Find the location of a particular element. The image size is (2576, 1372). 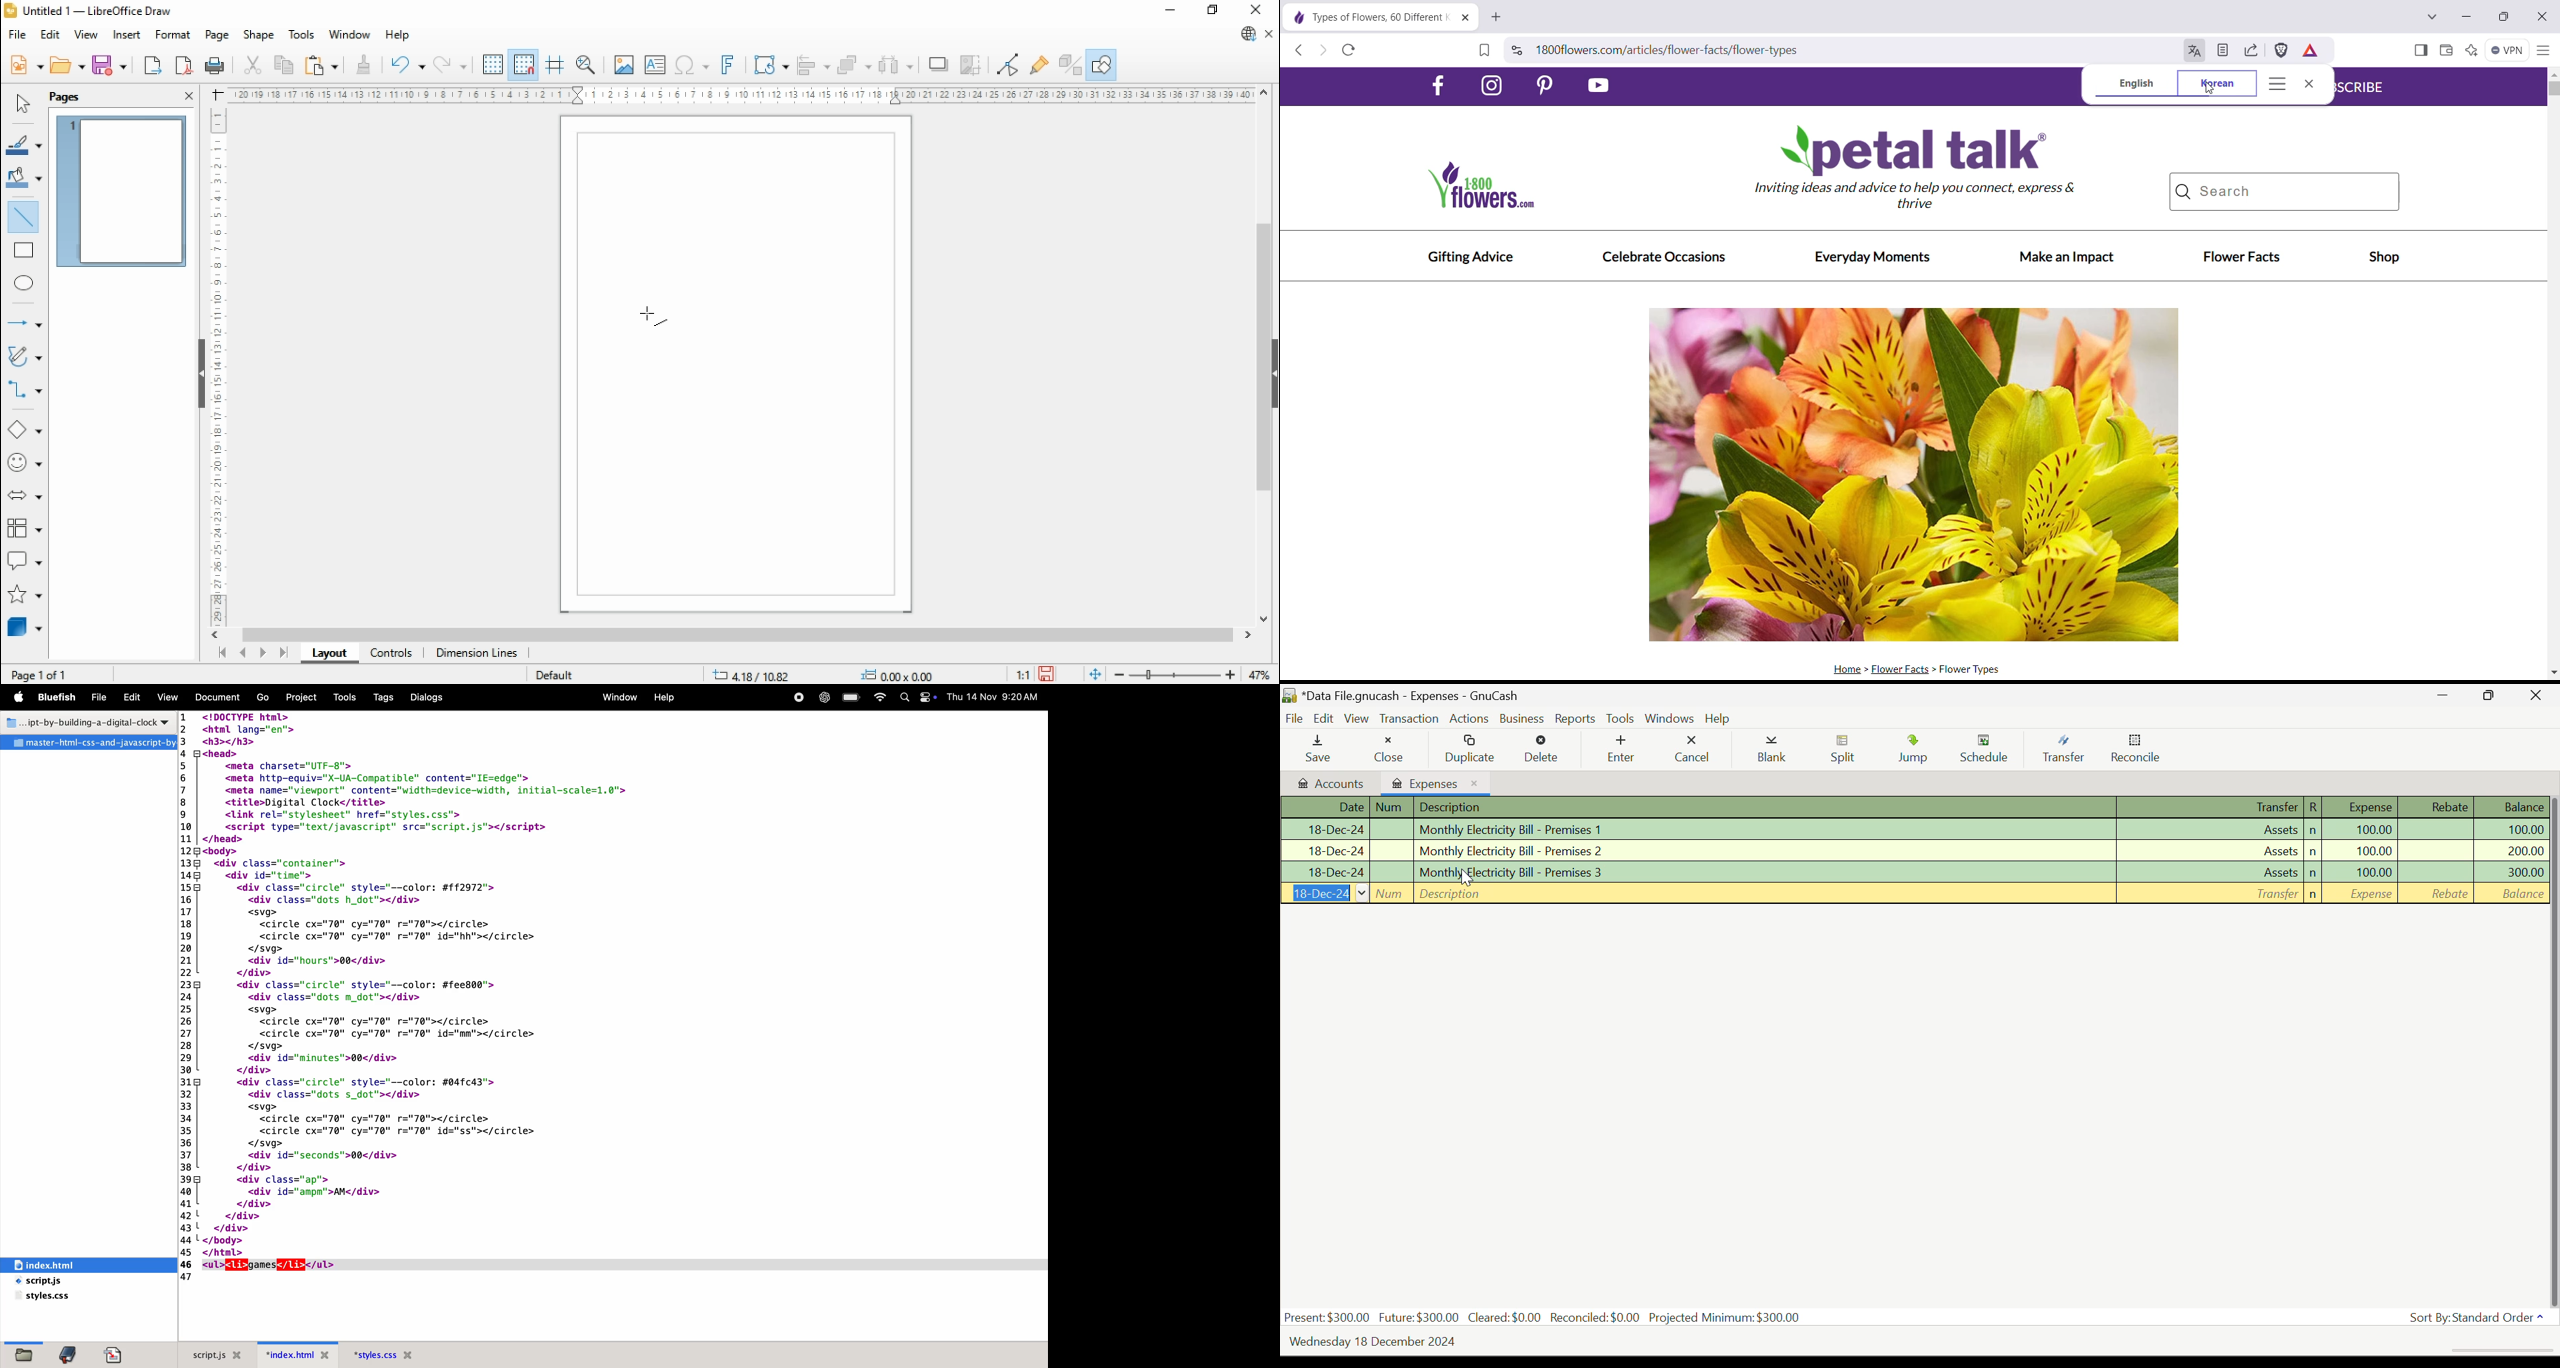

File is located at coordinates (1296, 717).